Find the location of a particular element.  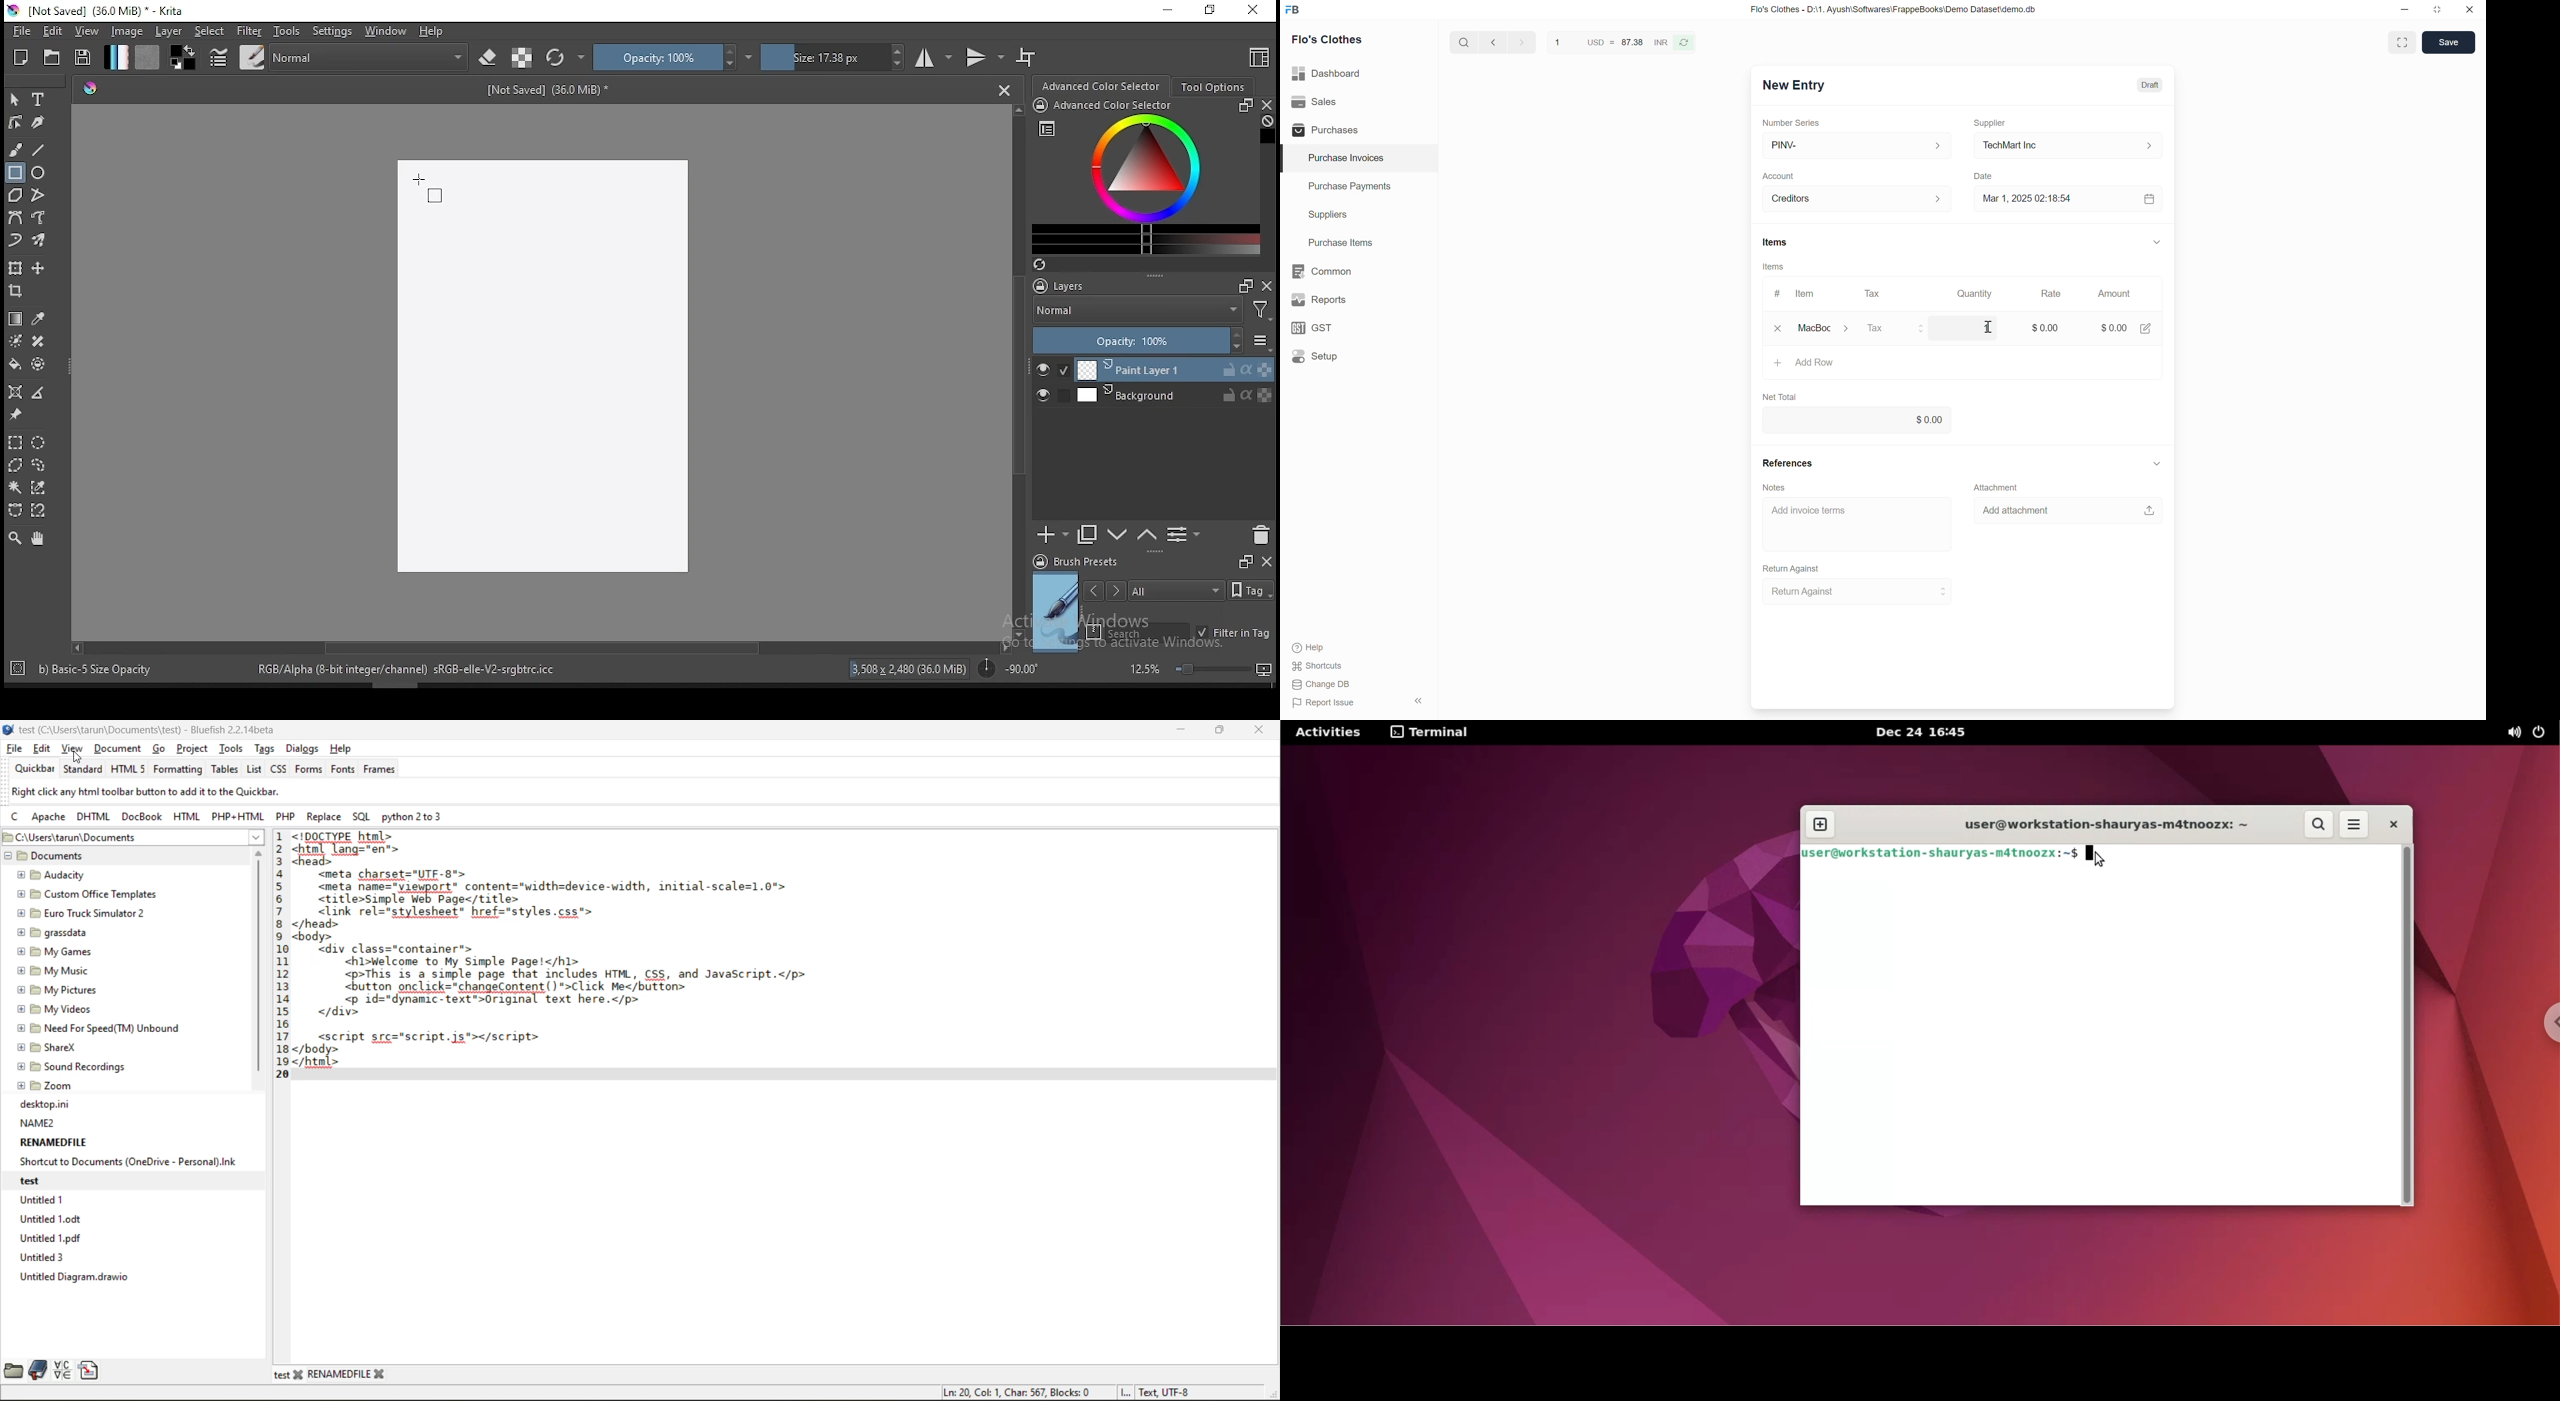

Purchase Payments is located at coordinates (1359, 187).